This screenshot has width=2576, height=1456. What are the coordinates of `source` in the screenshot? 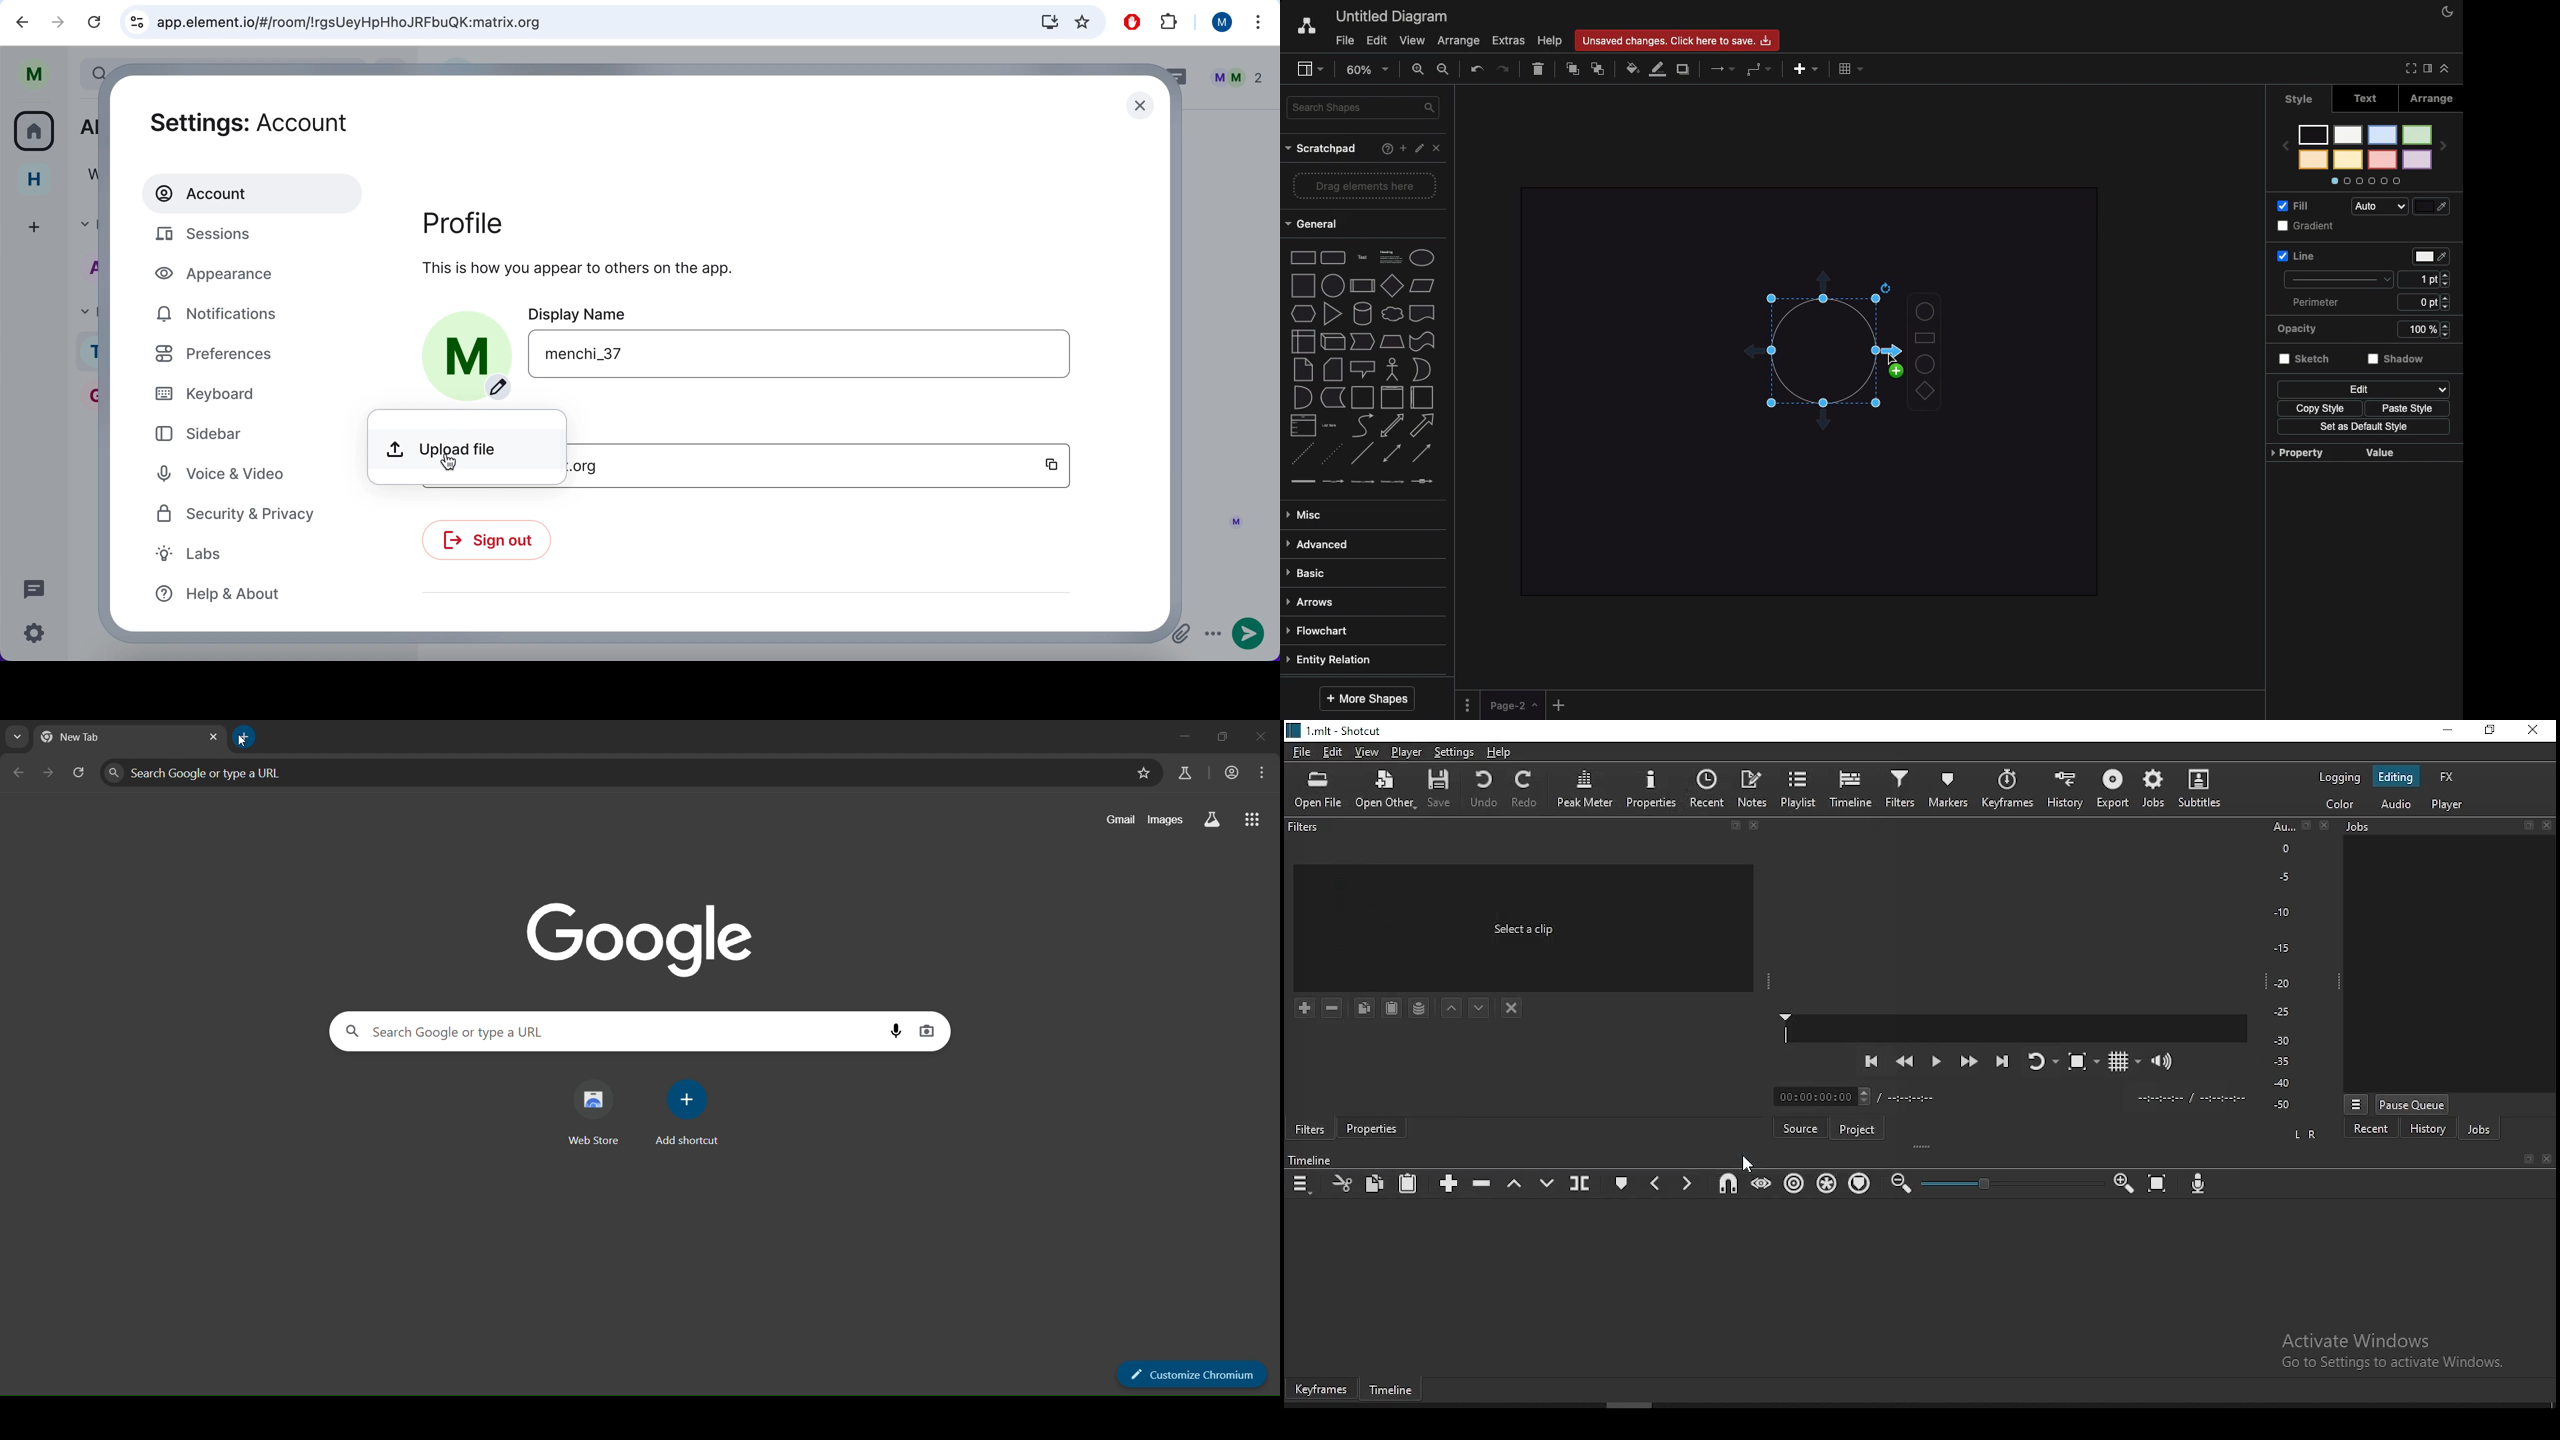 It's located at (1799, 1126).